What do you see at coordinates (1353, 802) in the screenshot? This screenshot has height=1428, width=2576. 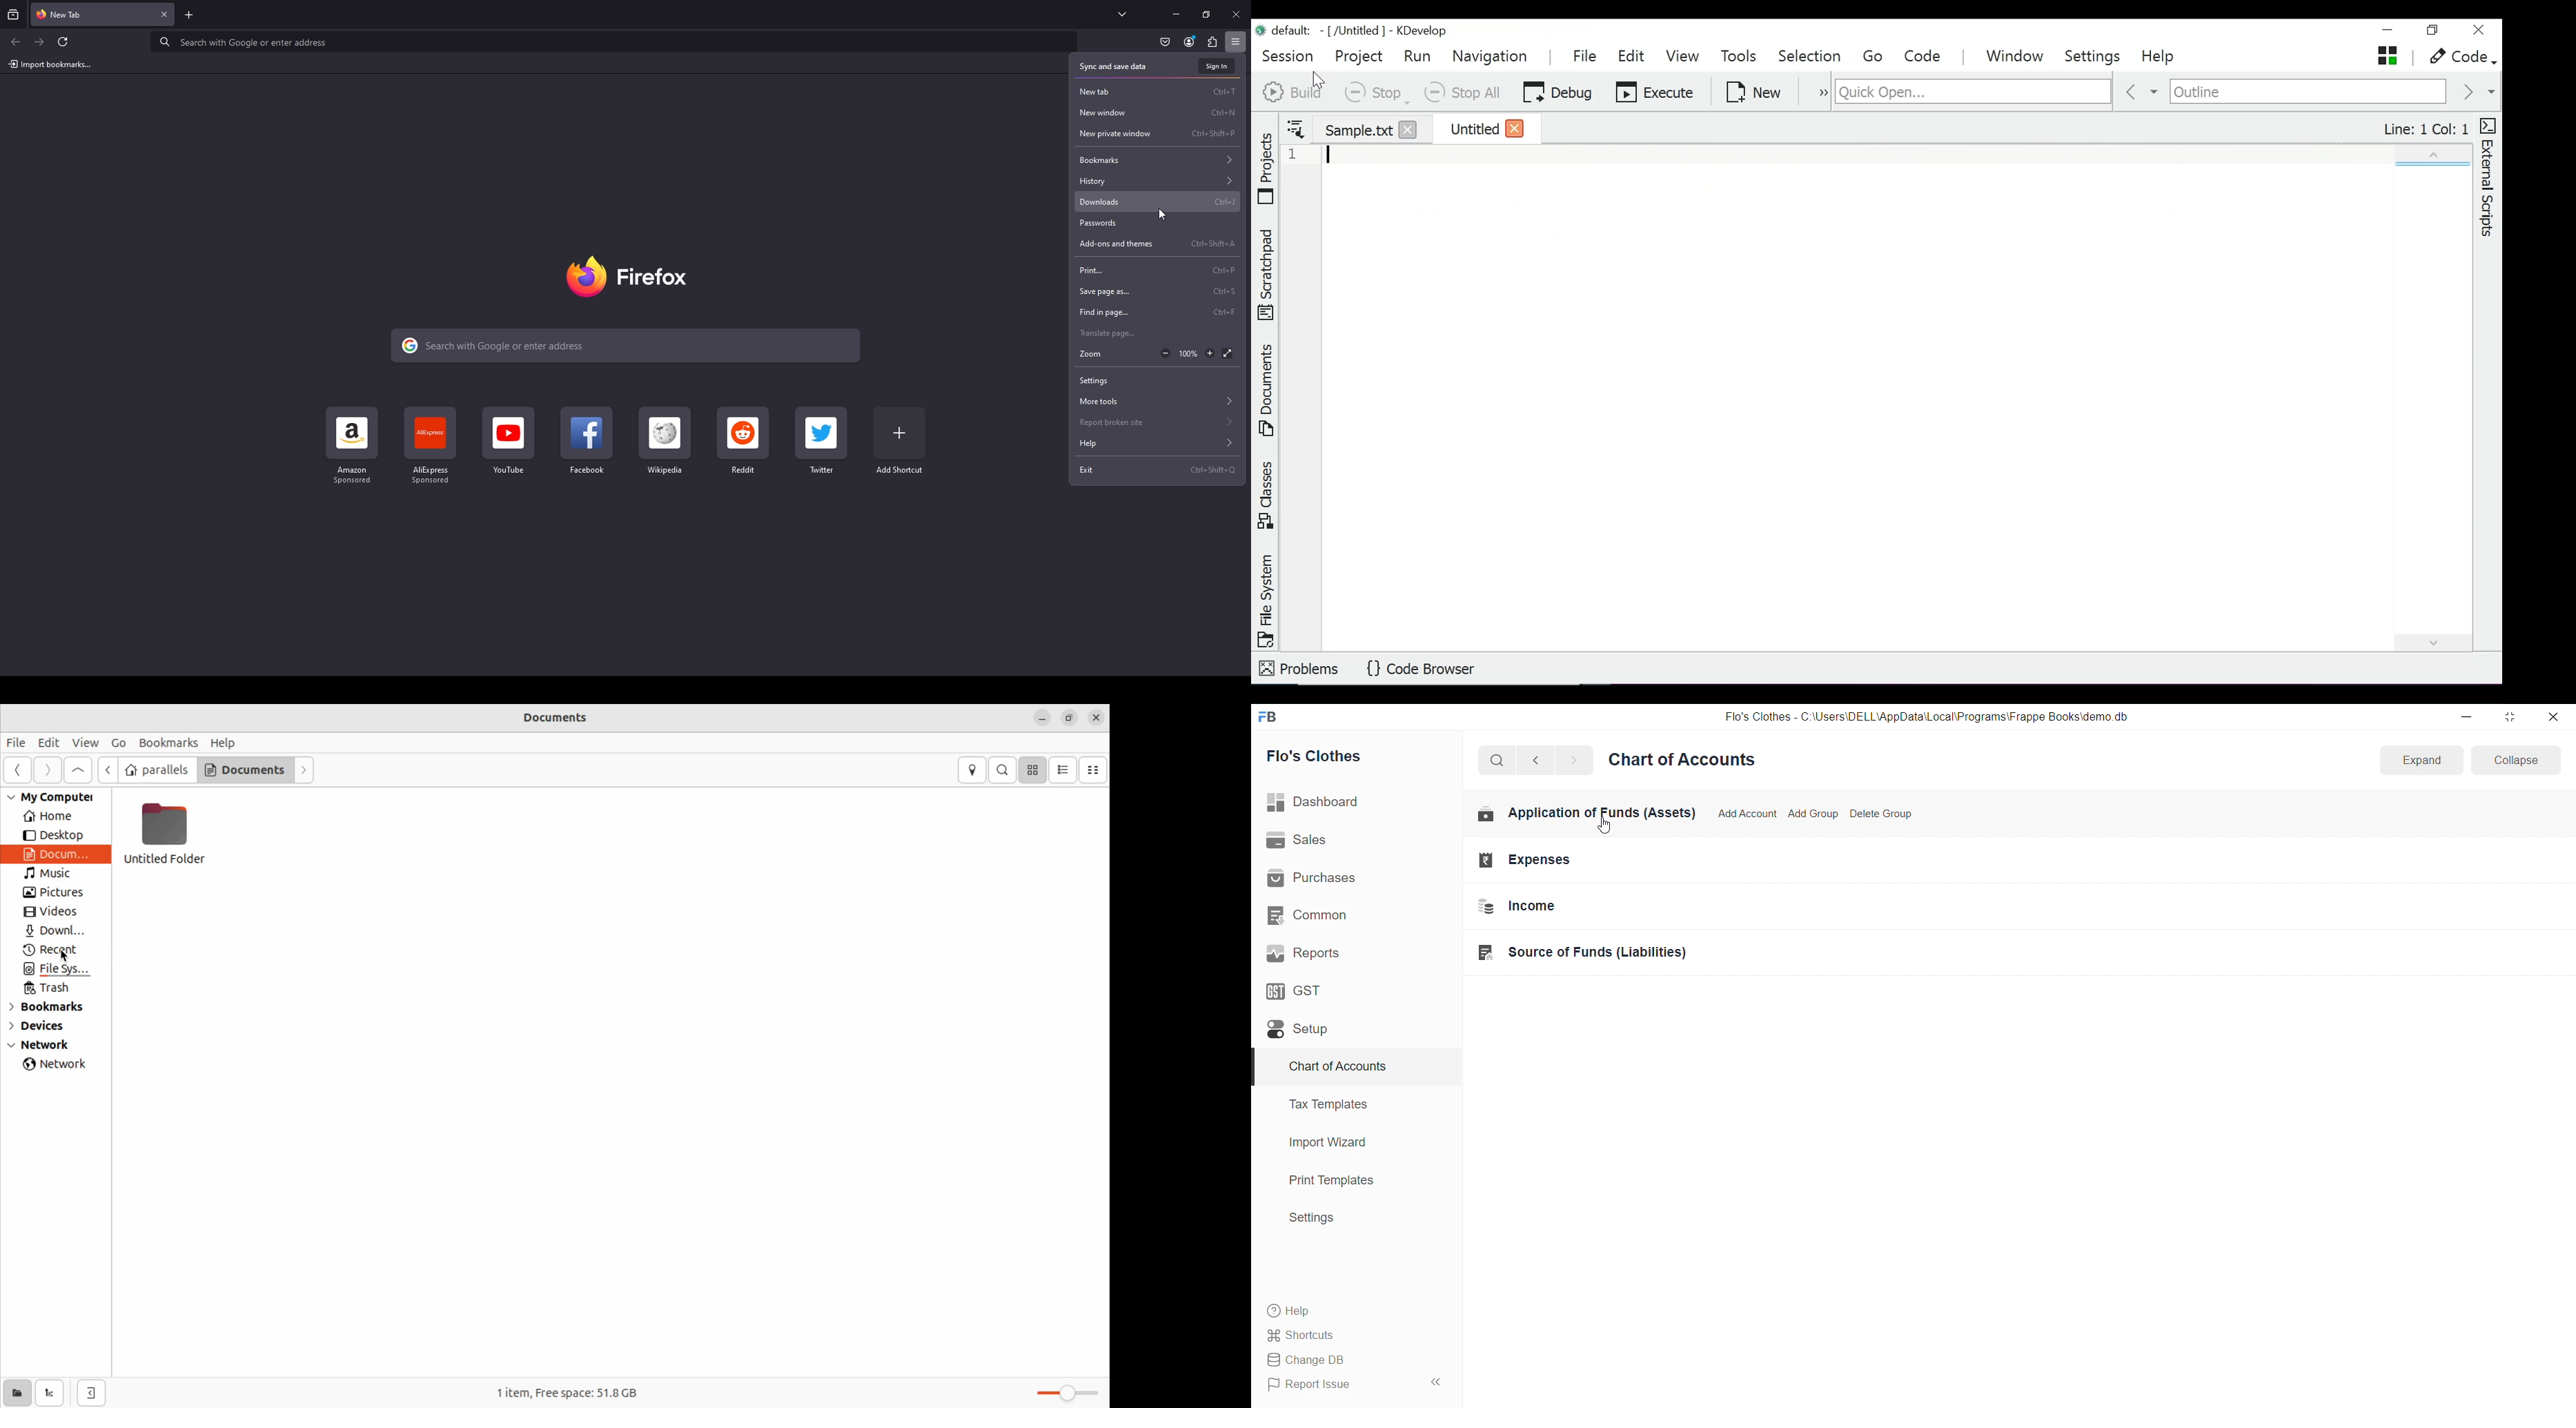 I see `Dashboard` at bounding box center [1353, 802].